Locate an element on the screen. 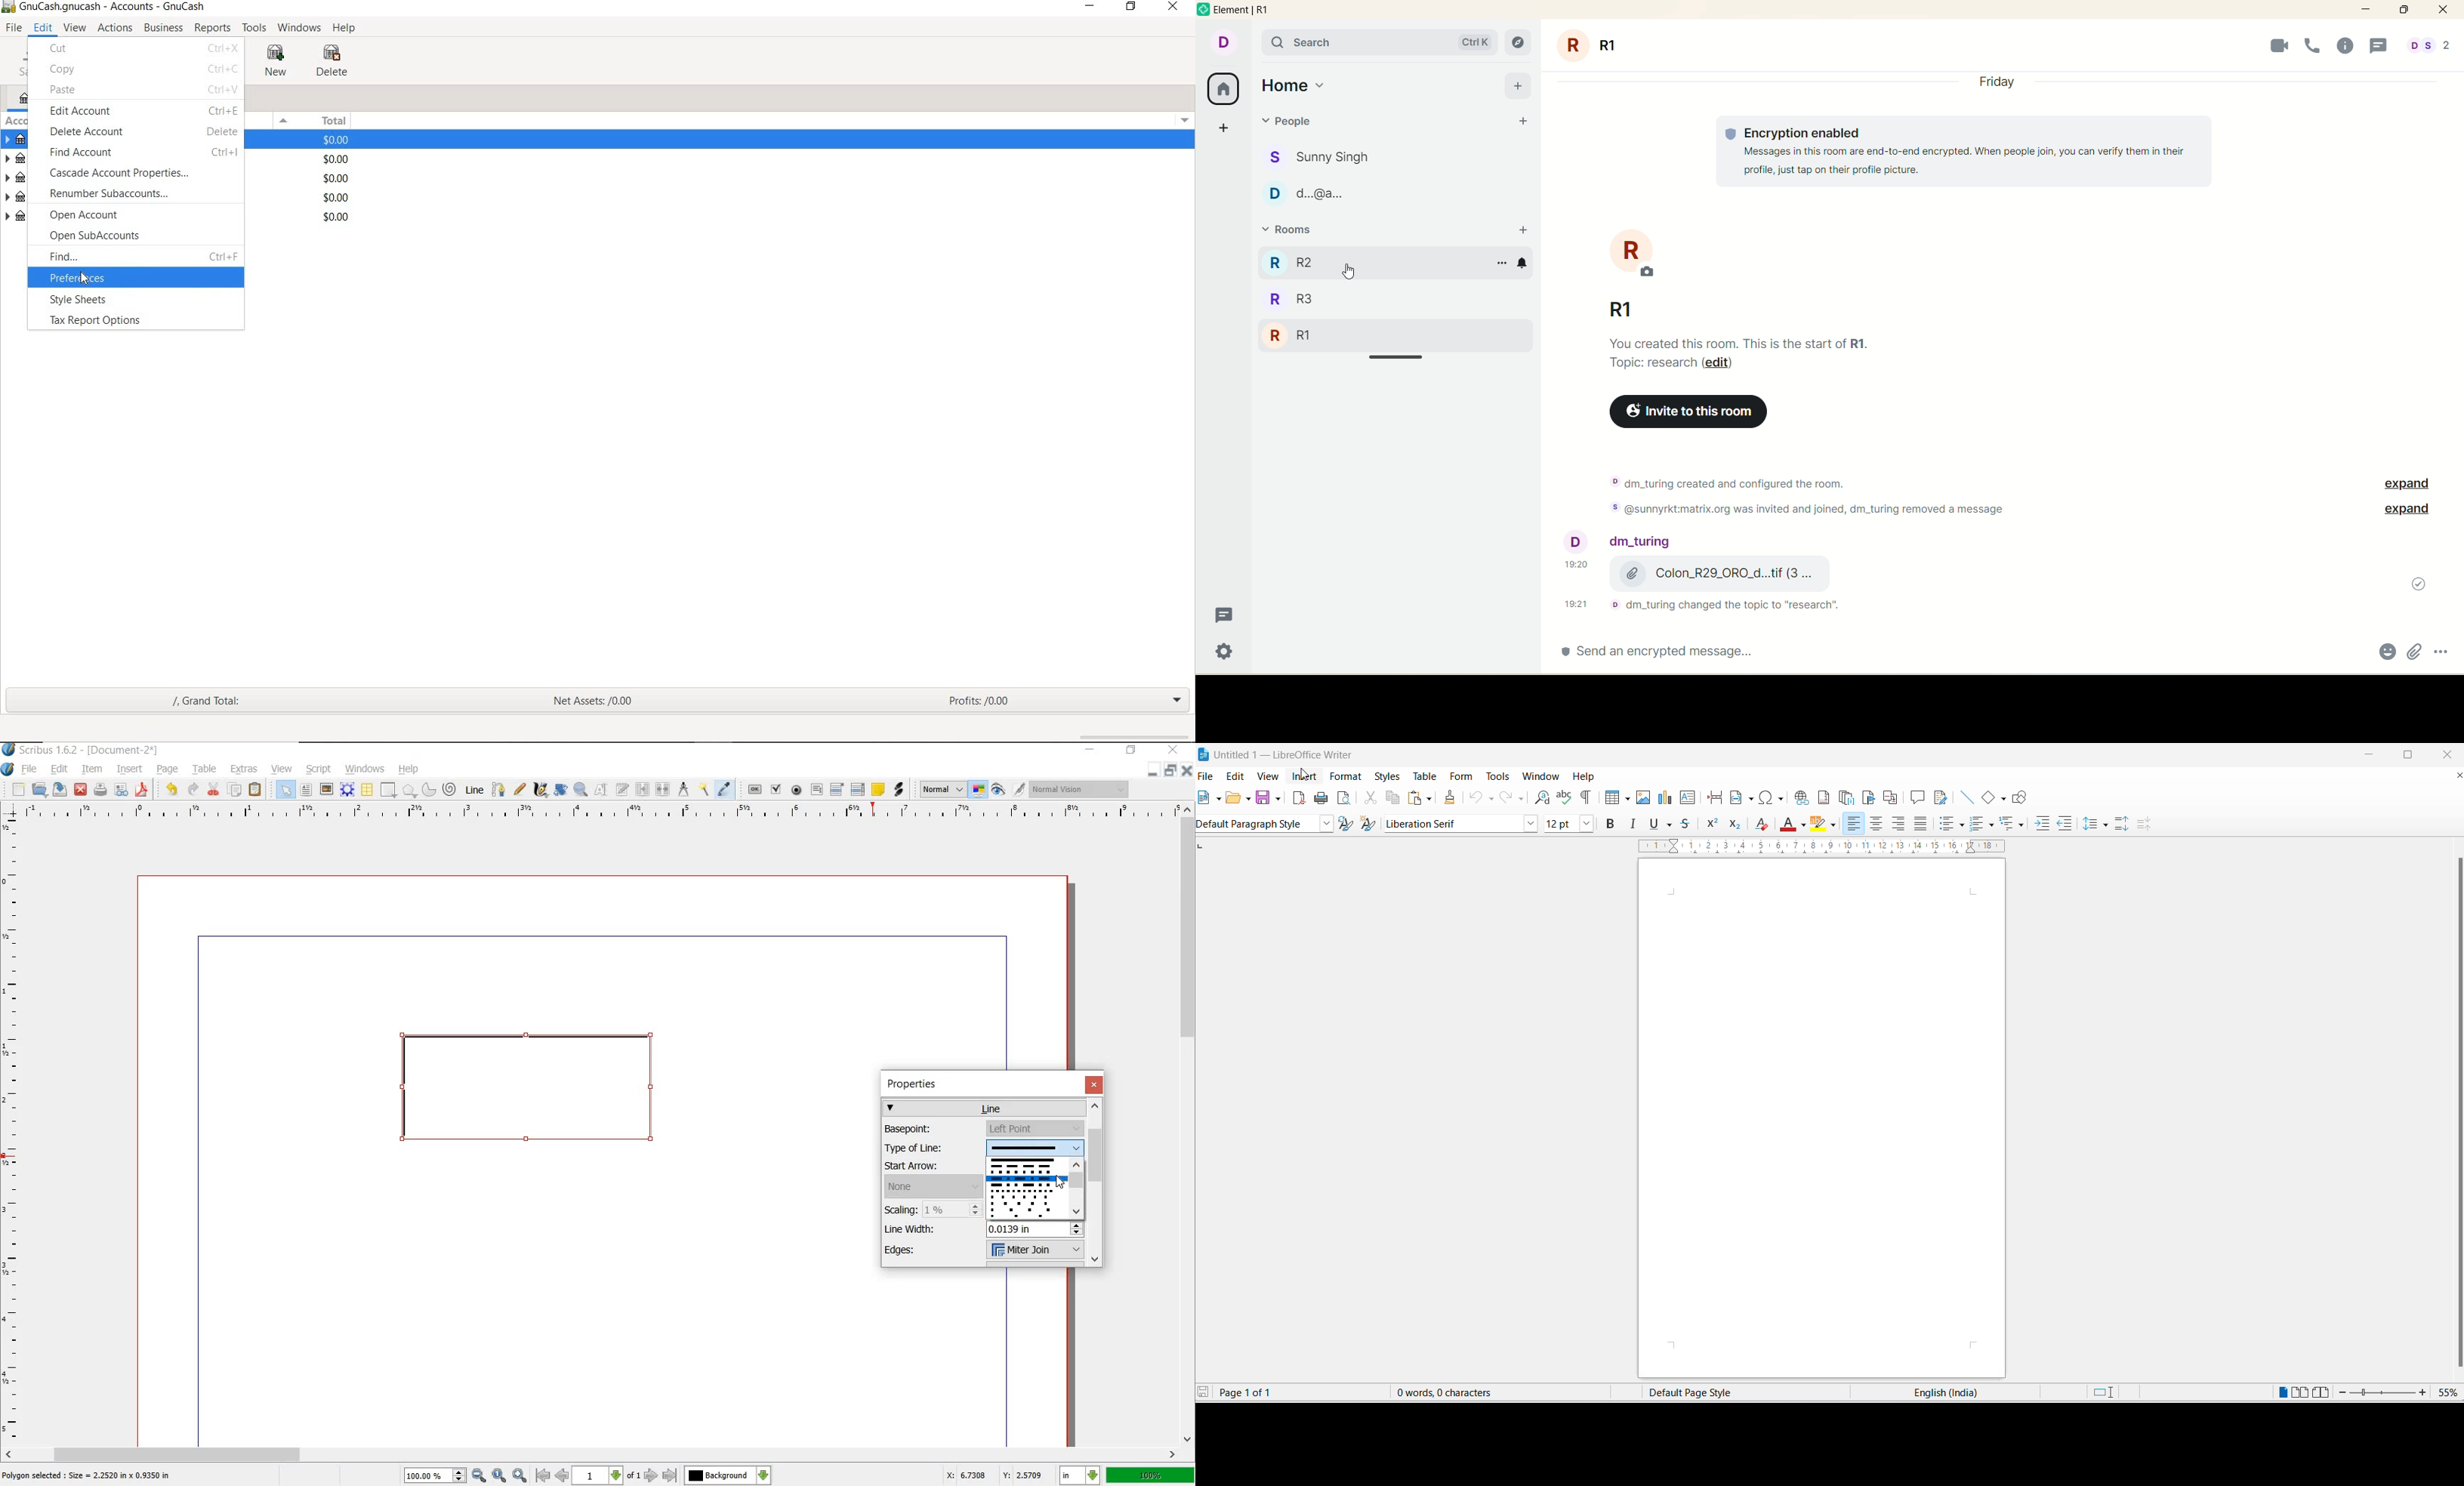 The width and height of the screenshot is (2464, 1512). clear direct formatting is located at coordinates (1765, 824).